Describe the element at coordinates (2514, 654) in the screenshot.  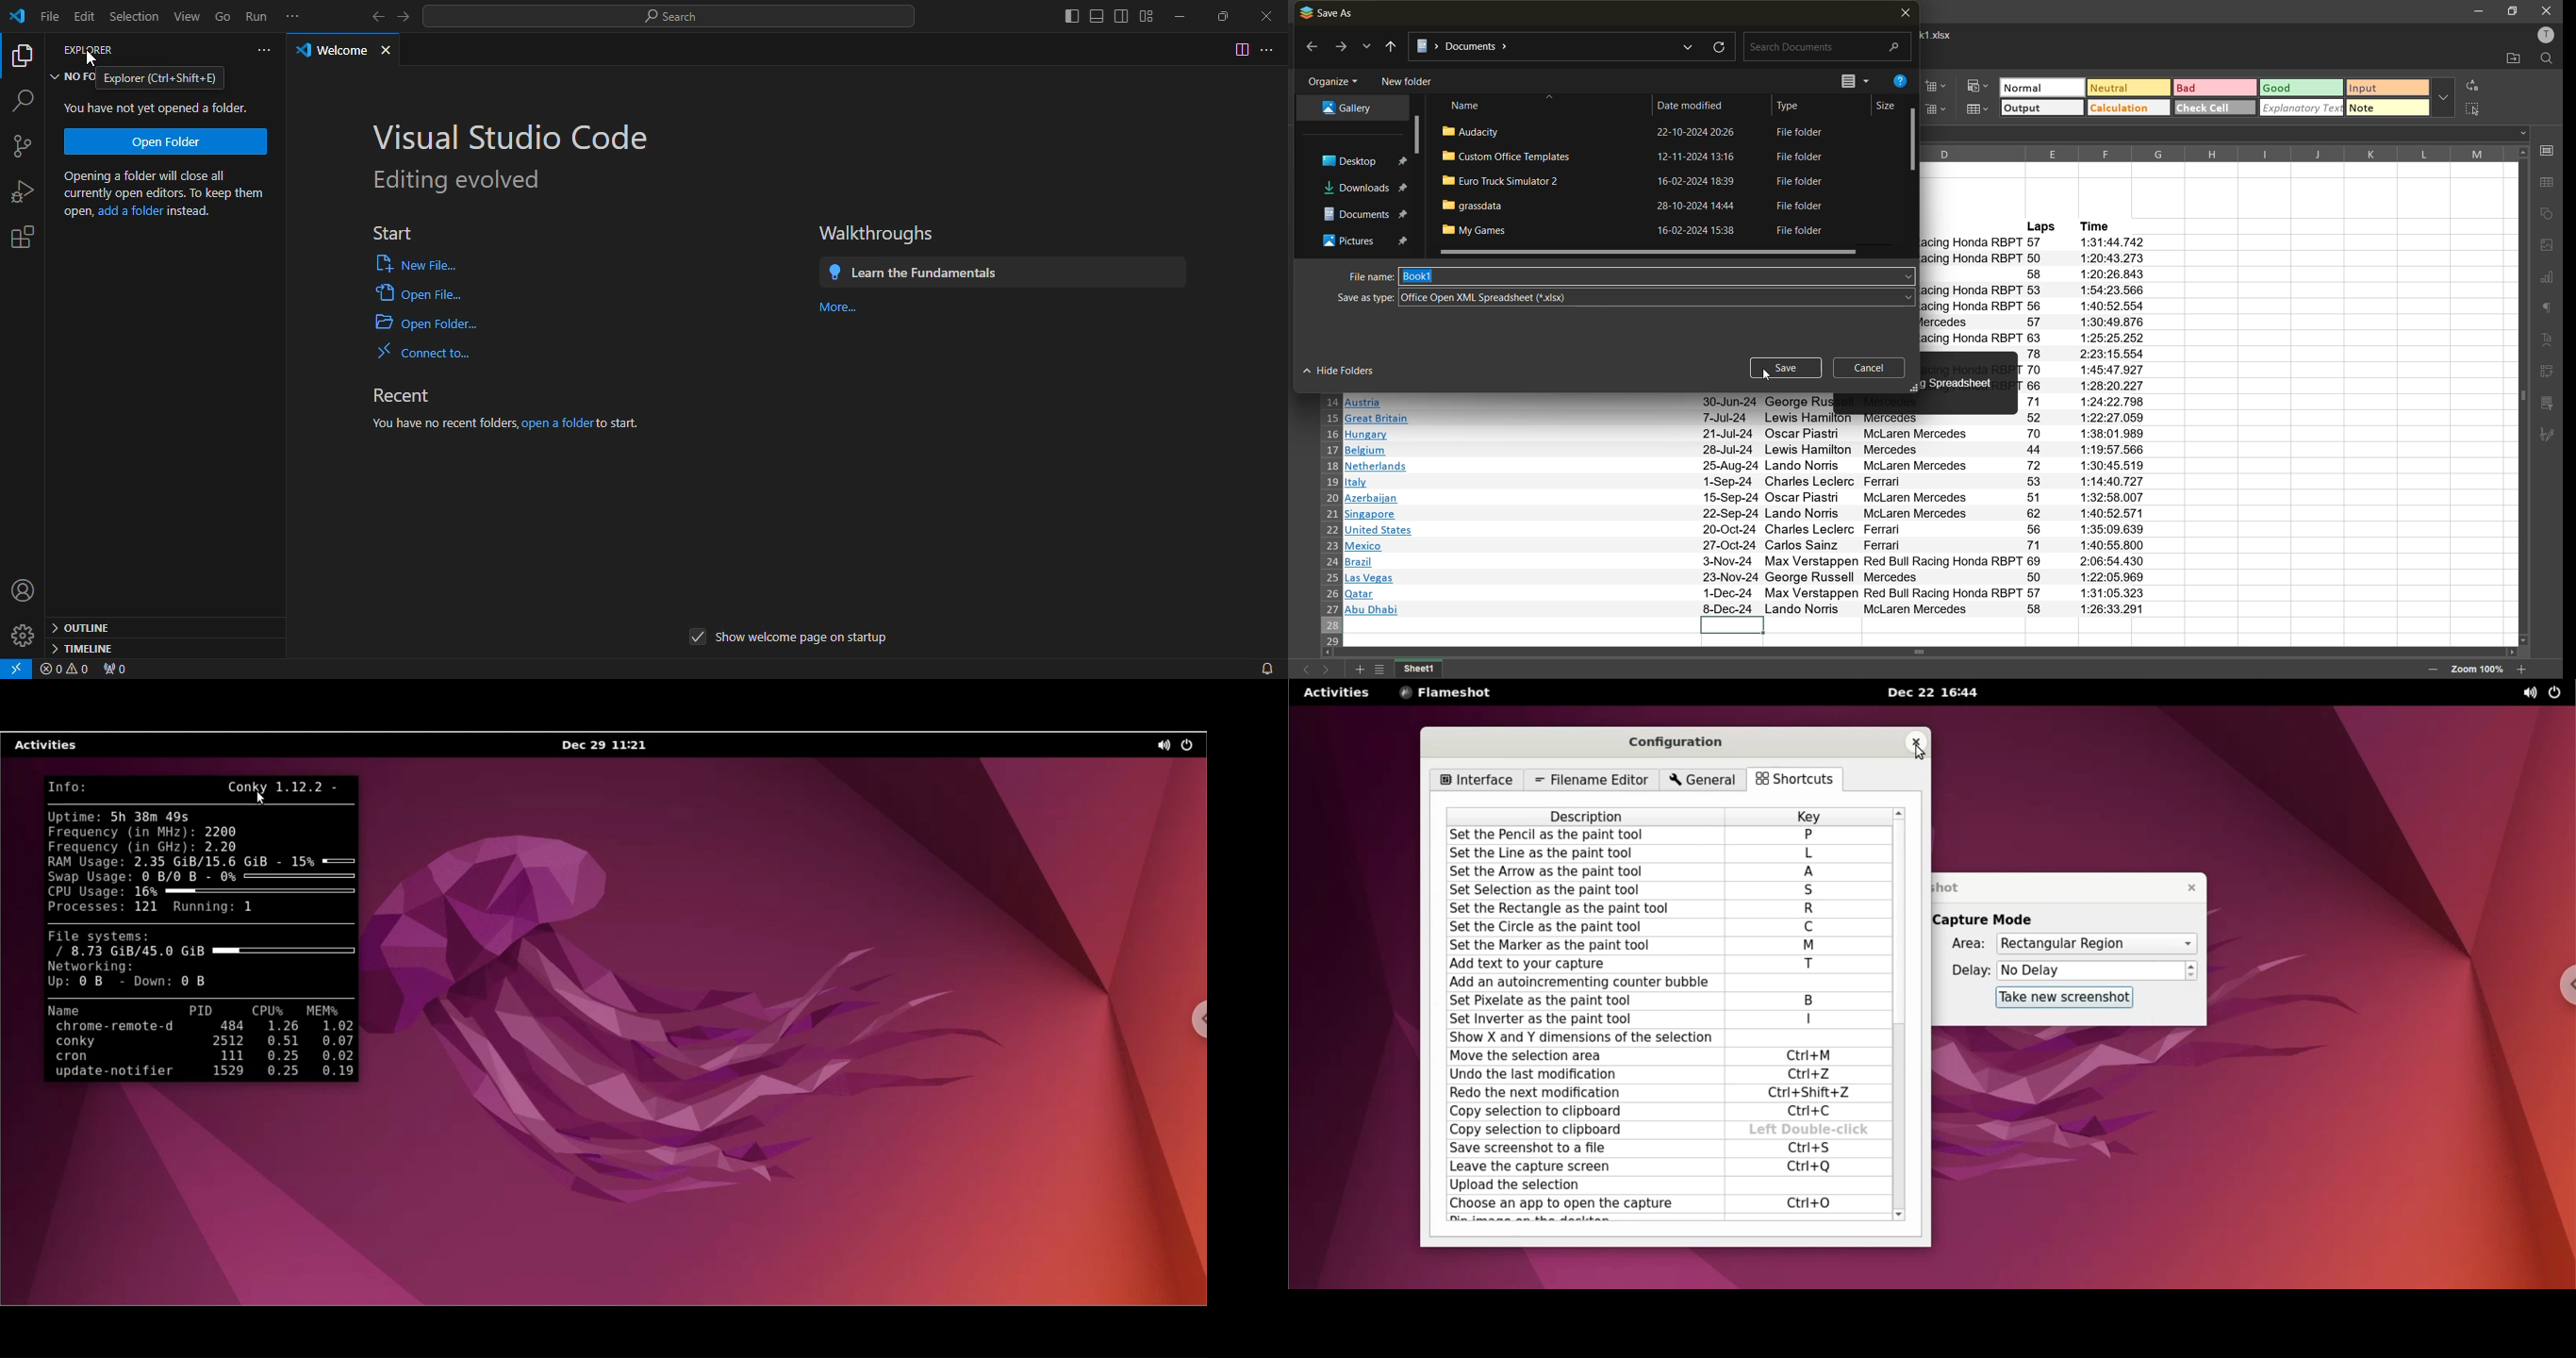
I see `move right` at that location.